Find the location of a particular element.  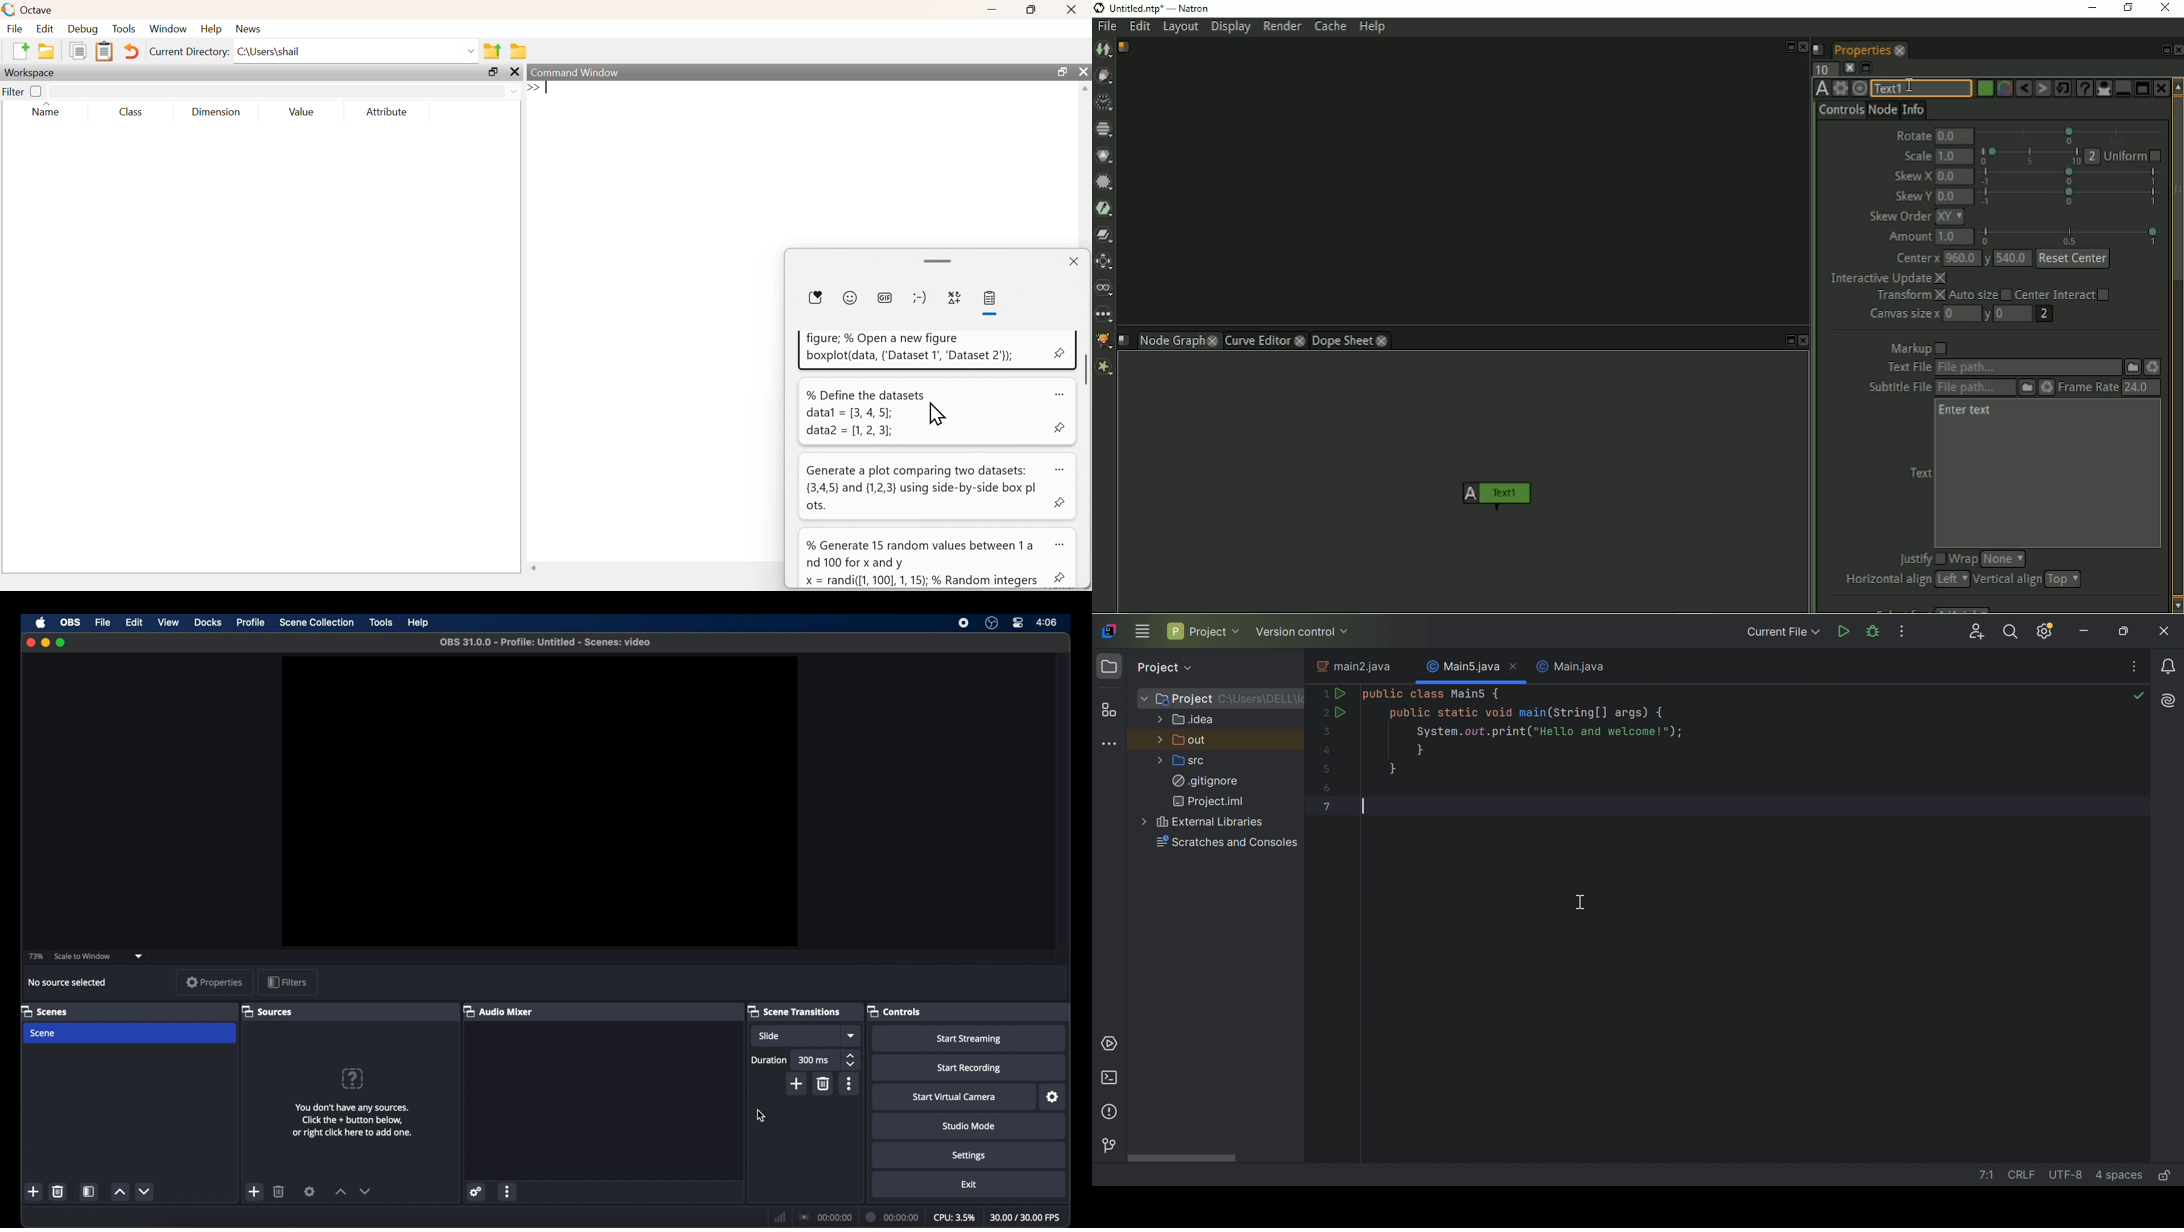

scroll up is located at coordinates (1083, 90).